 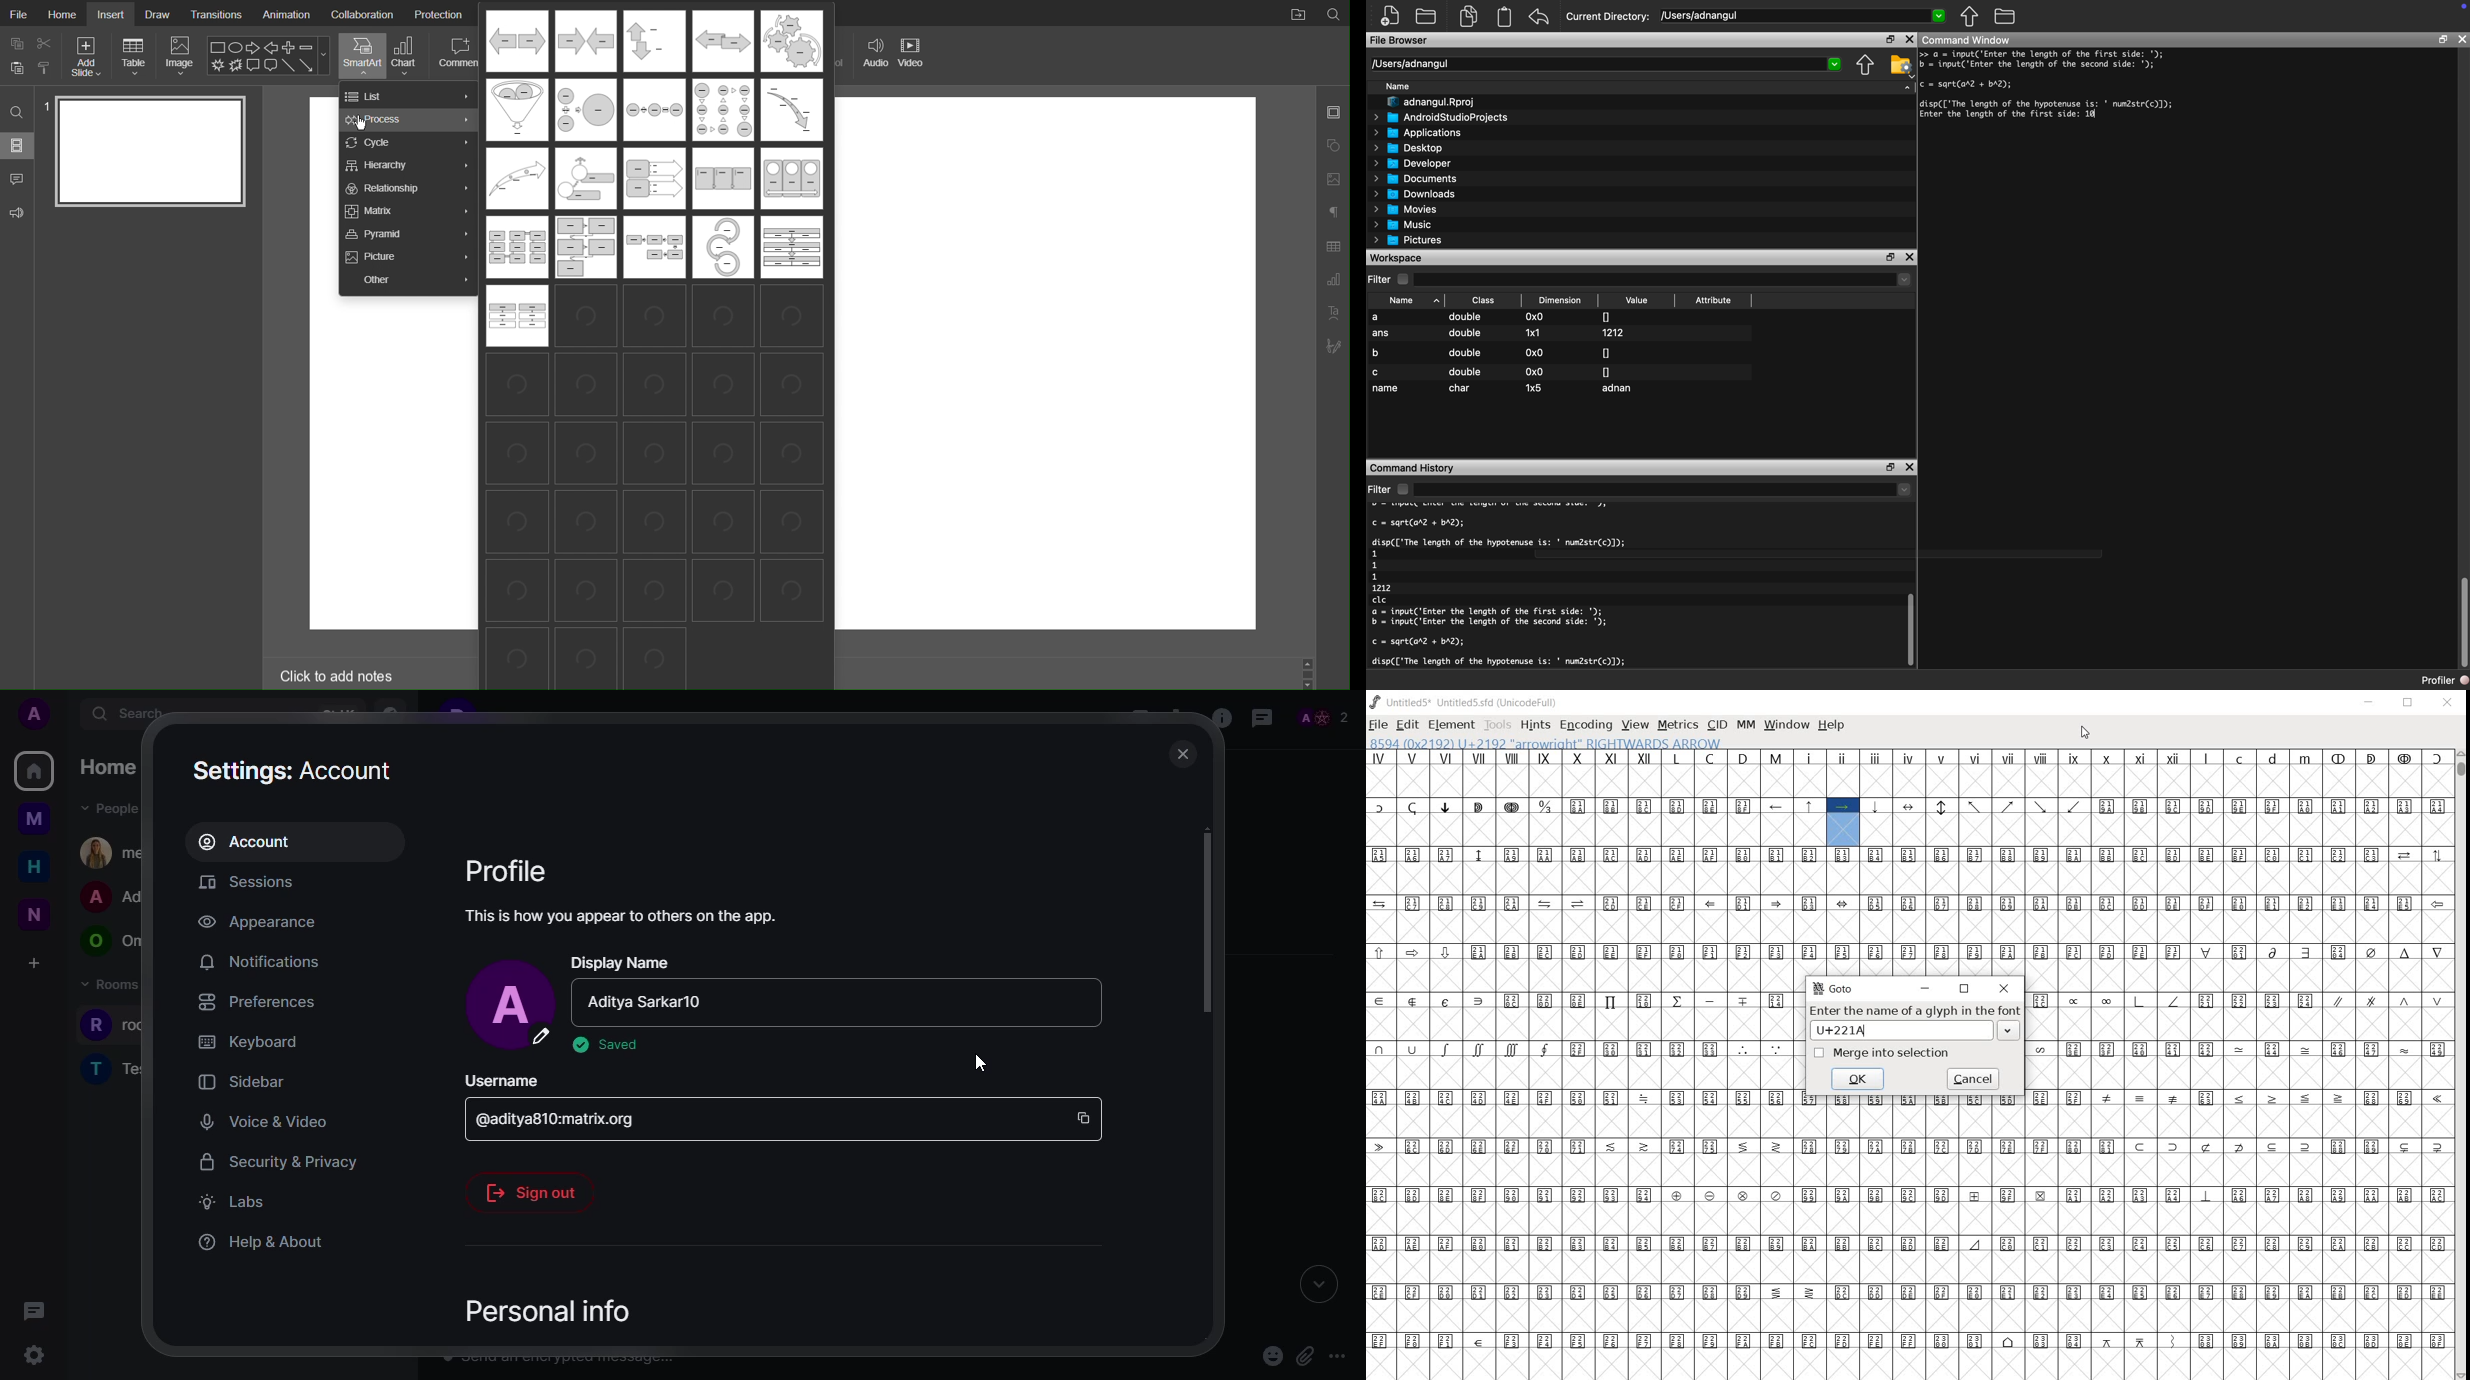 I want to click on sidebar, so click(x=240, y=1081).